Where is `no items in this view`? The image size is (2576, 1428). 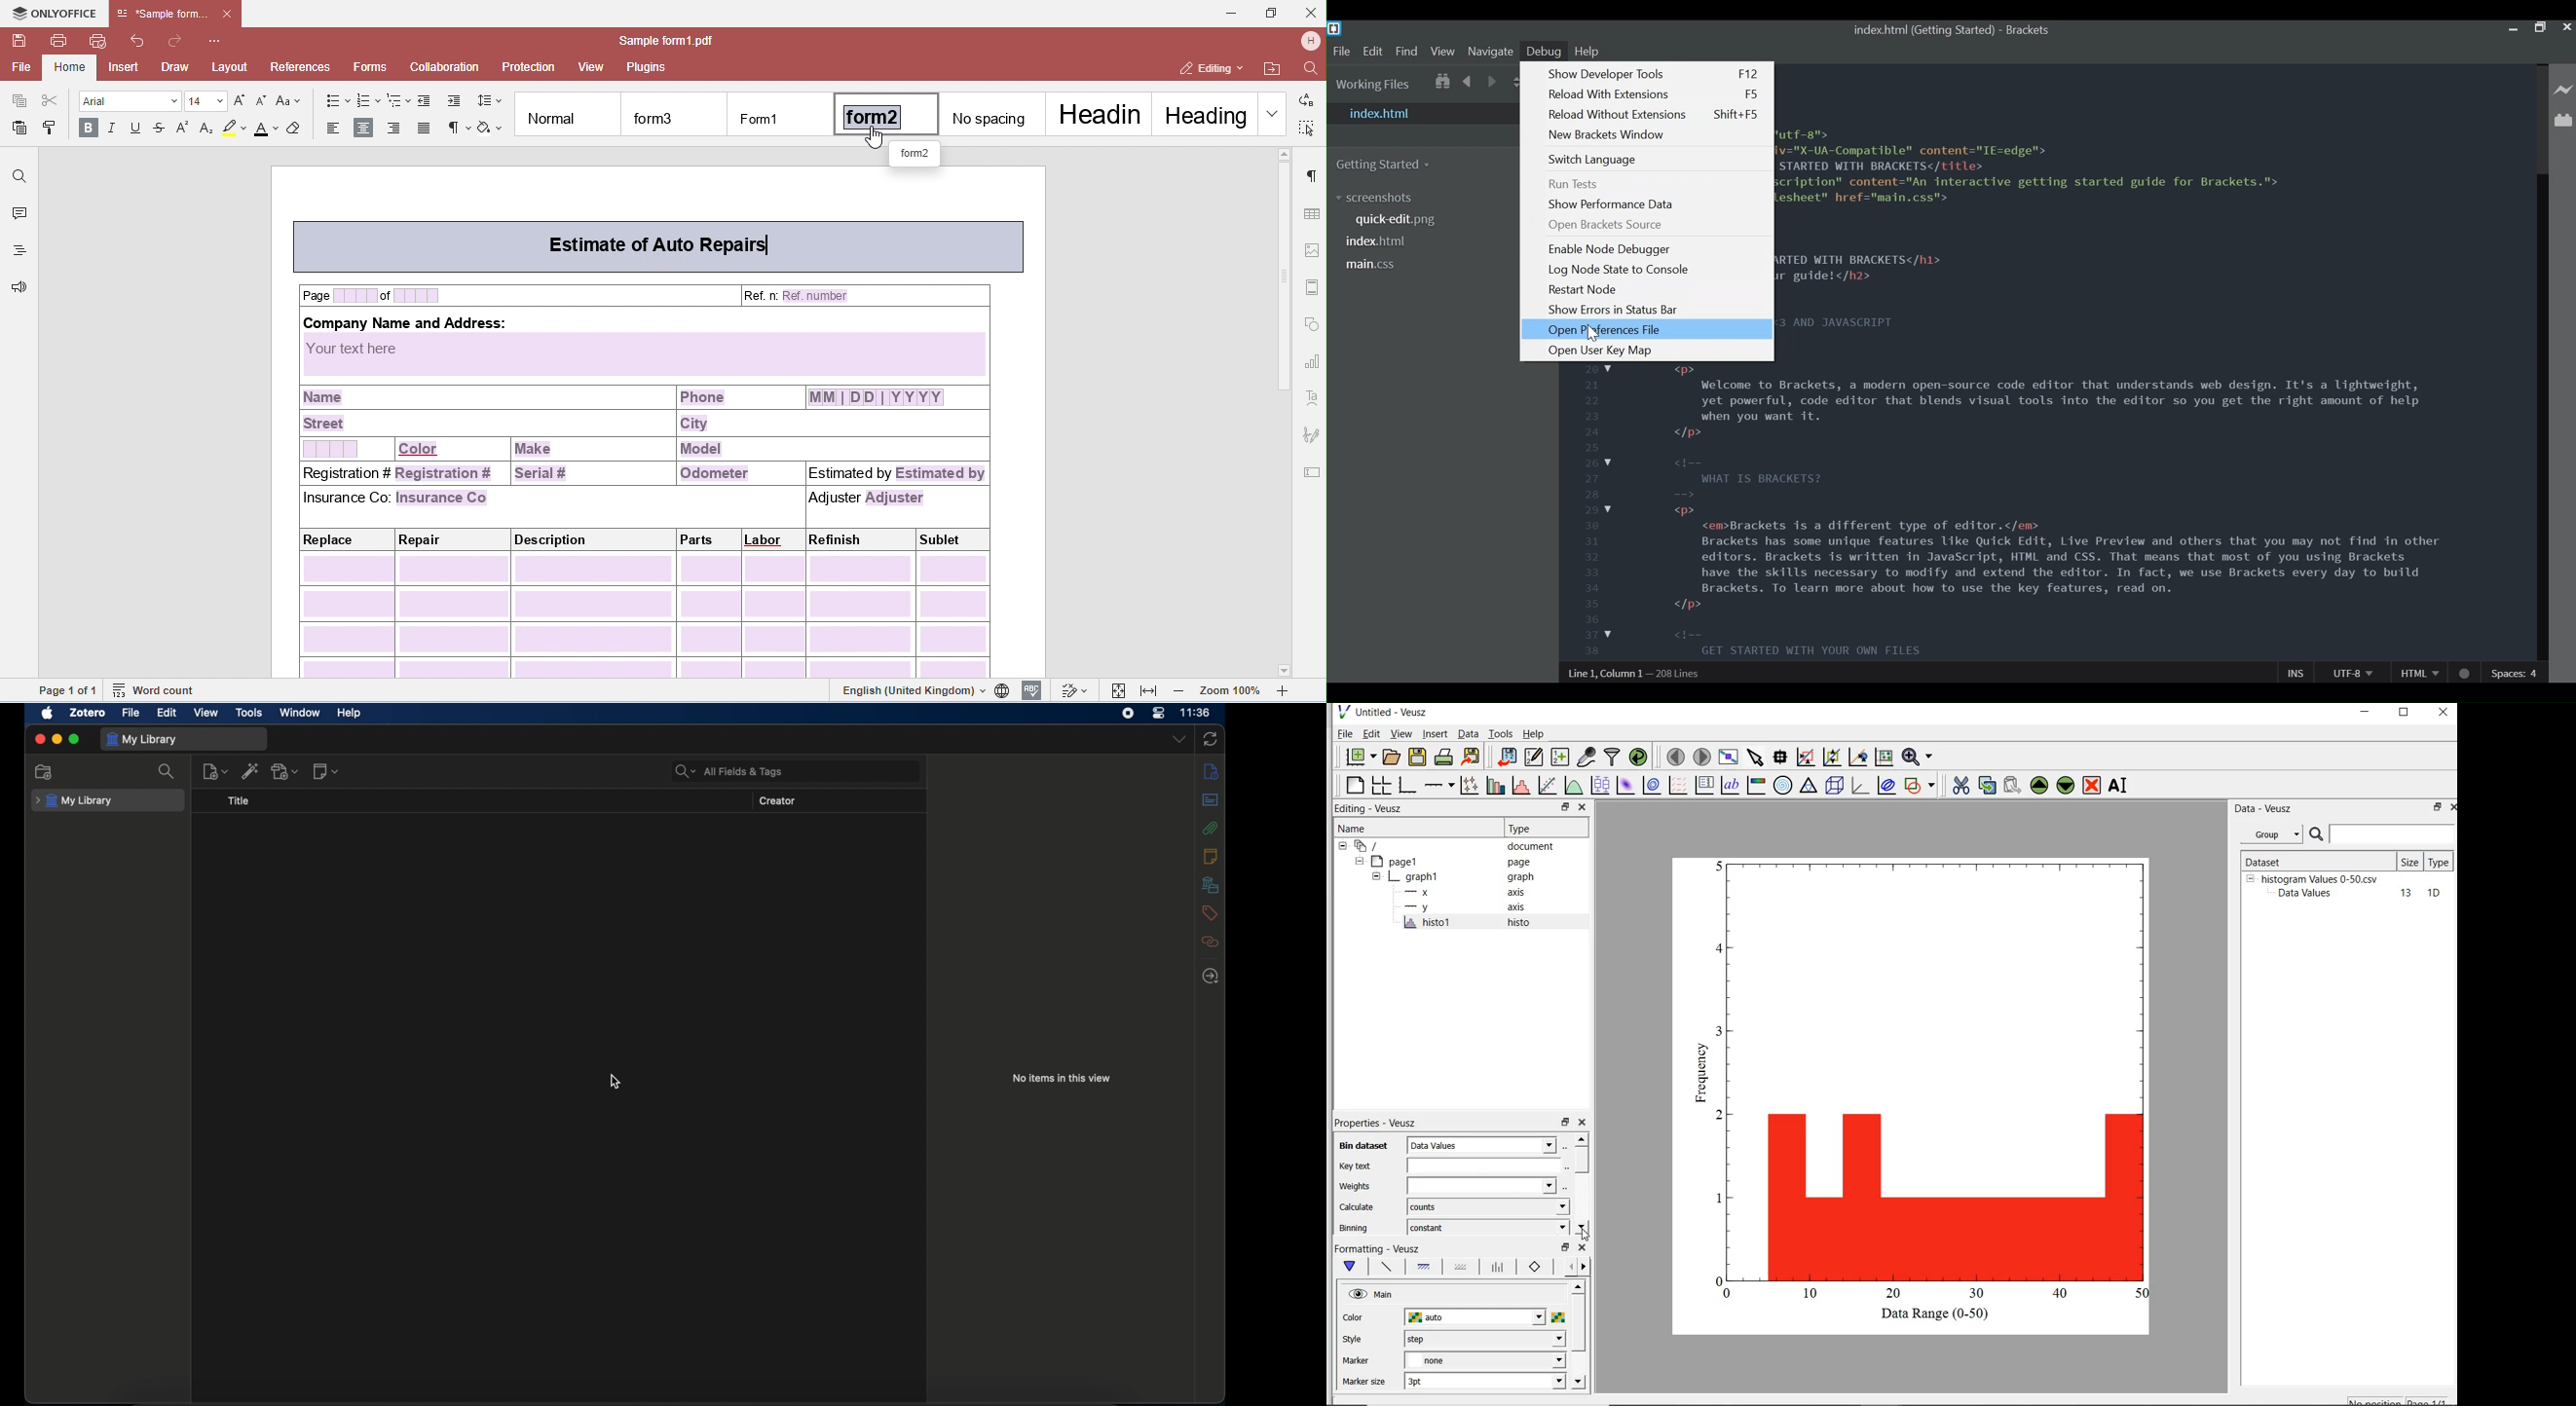 no items in this view is located at coordinates (1063, 1078).